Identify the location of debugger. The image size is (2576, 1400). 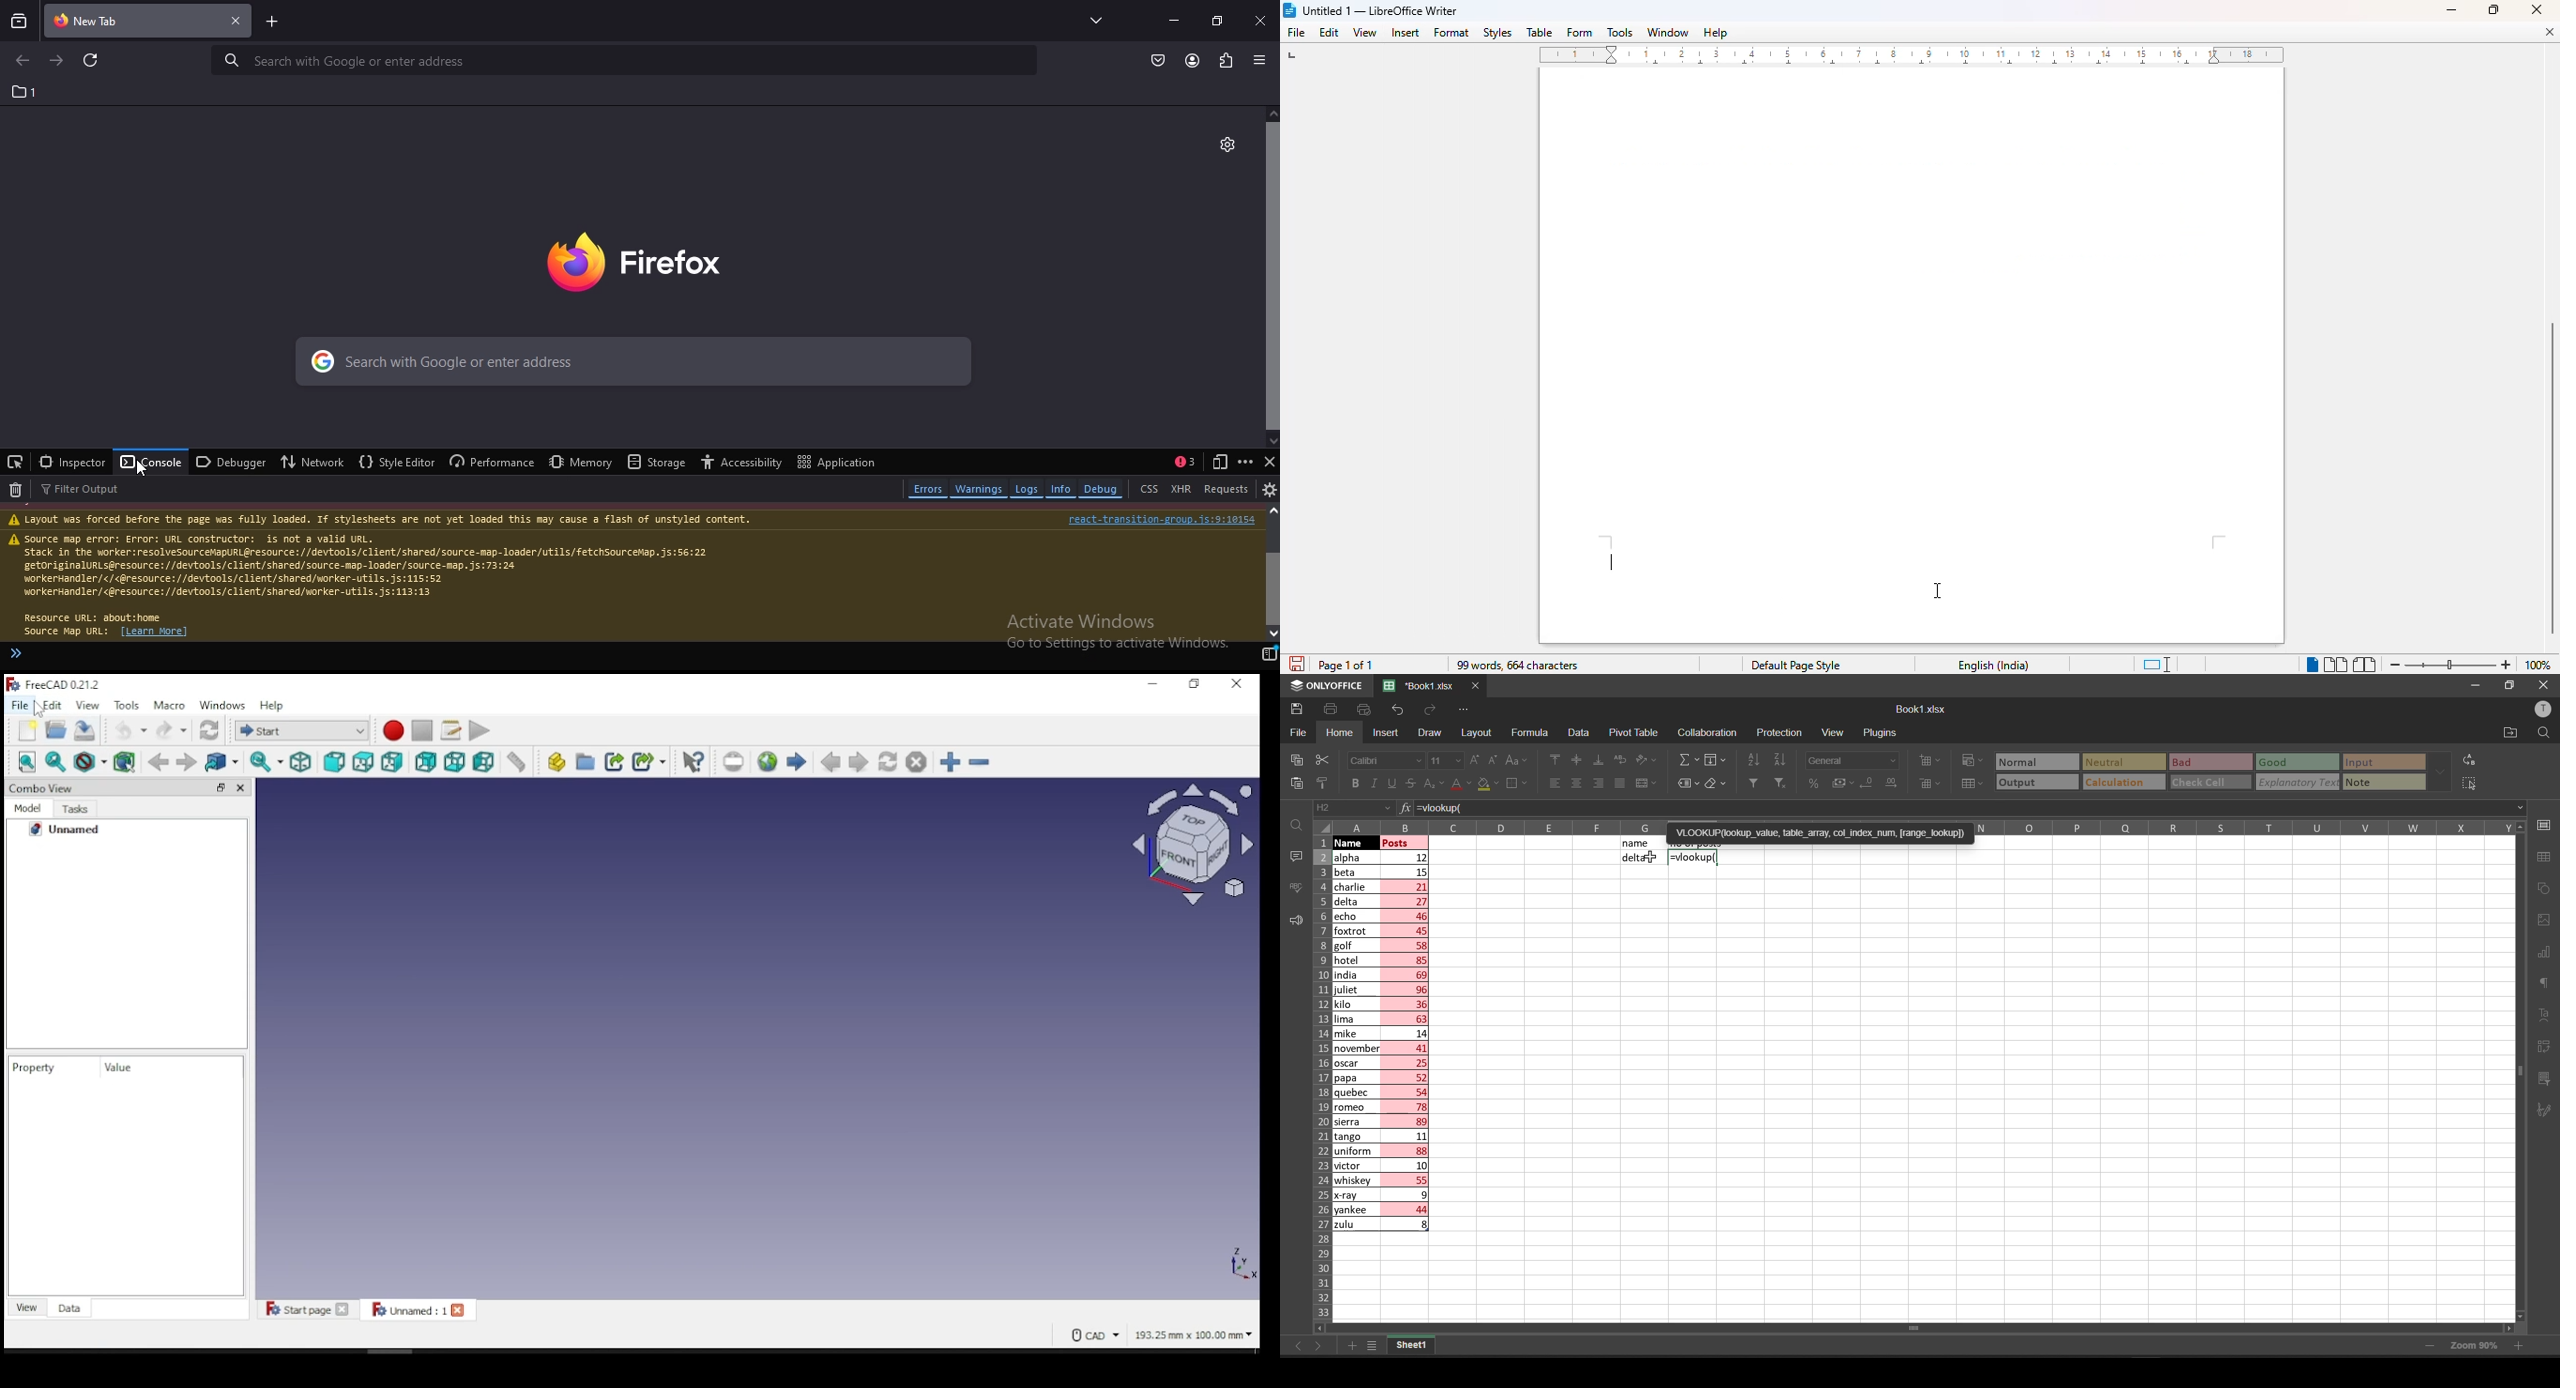
(231, 462).